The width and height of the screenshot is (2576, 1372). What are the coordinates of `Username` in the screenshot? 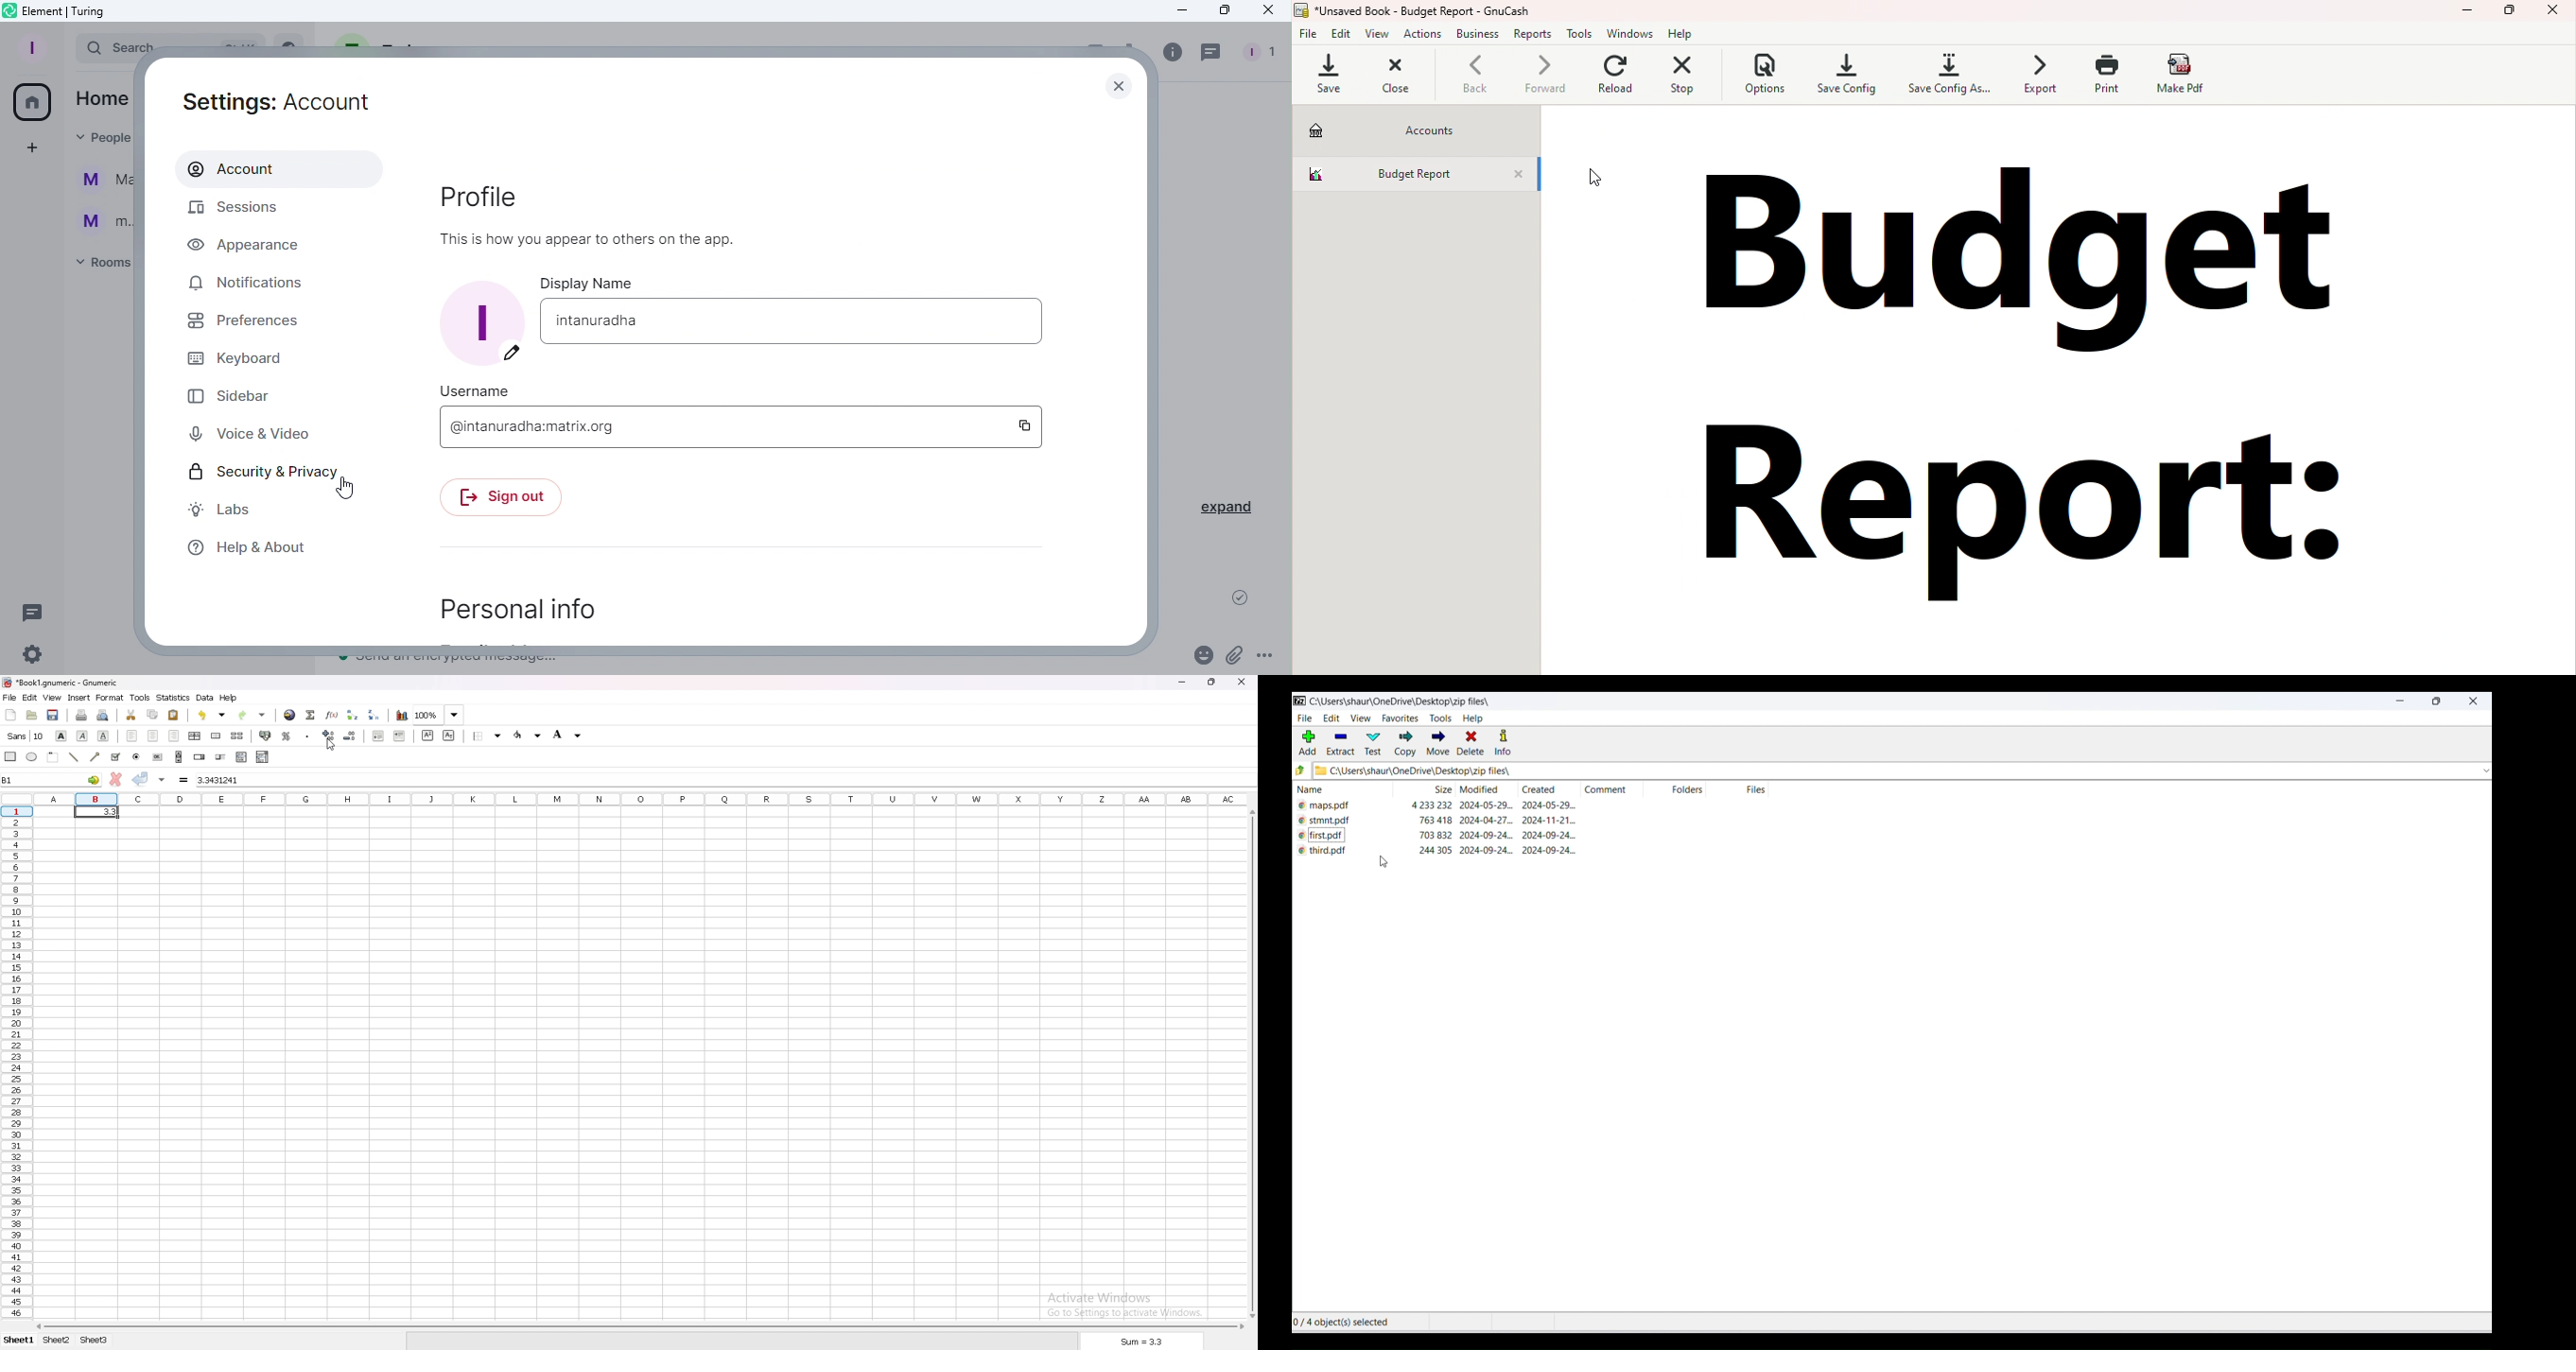 It's located at (473, 389).